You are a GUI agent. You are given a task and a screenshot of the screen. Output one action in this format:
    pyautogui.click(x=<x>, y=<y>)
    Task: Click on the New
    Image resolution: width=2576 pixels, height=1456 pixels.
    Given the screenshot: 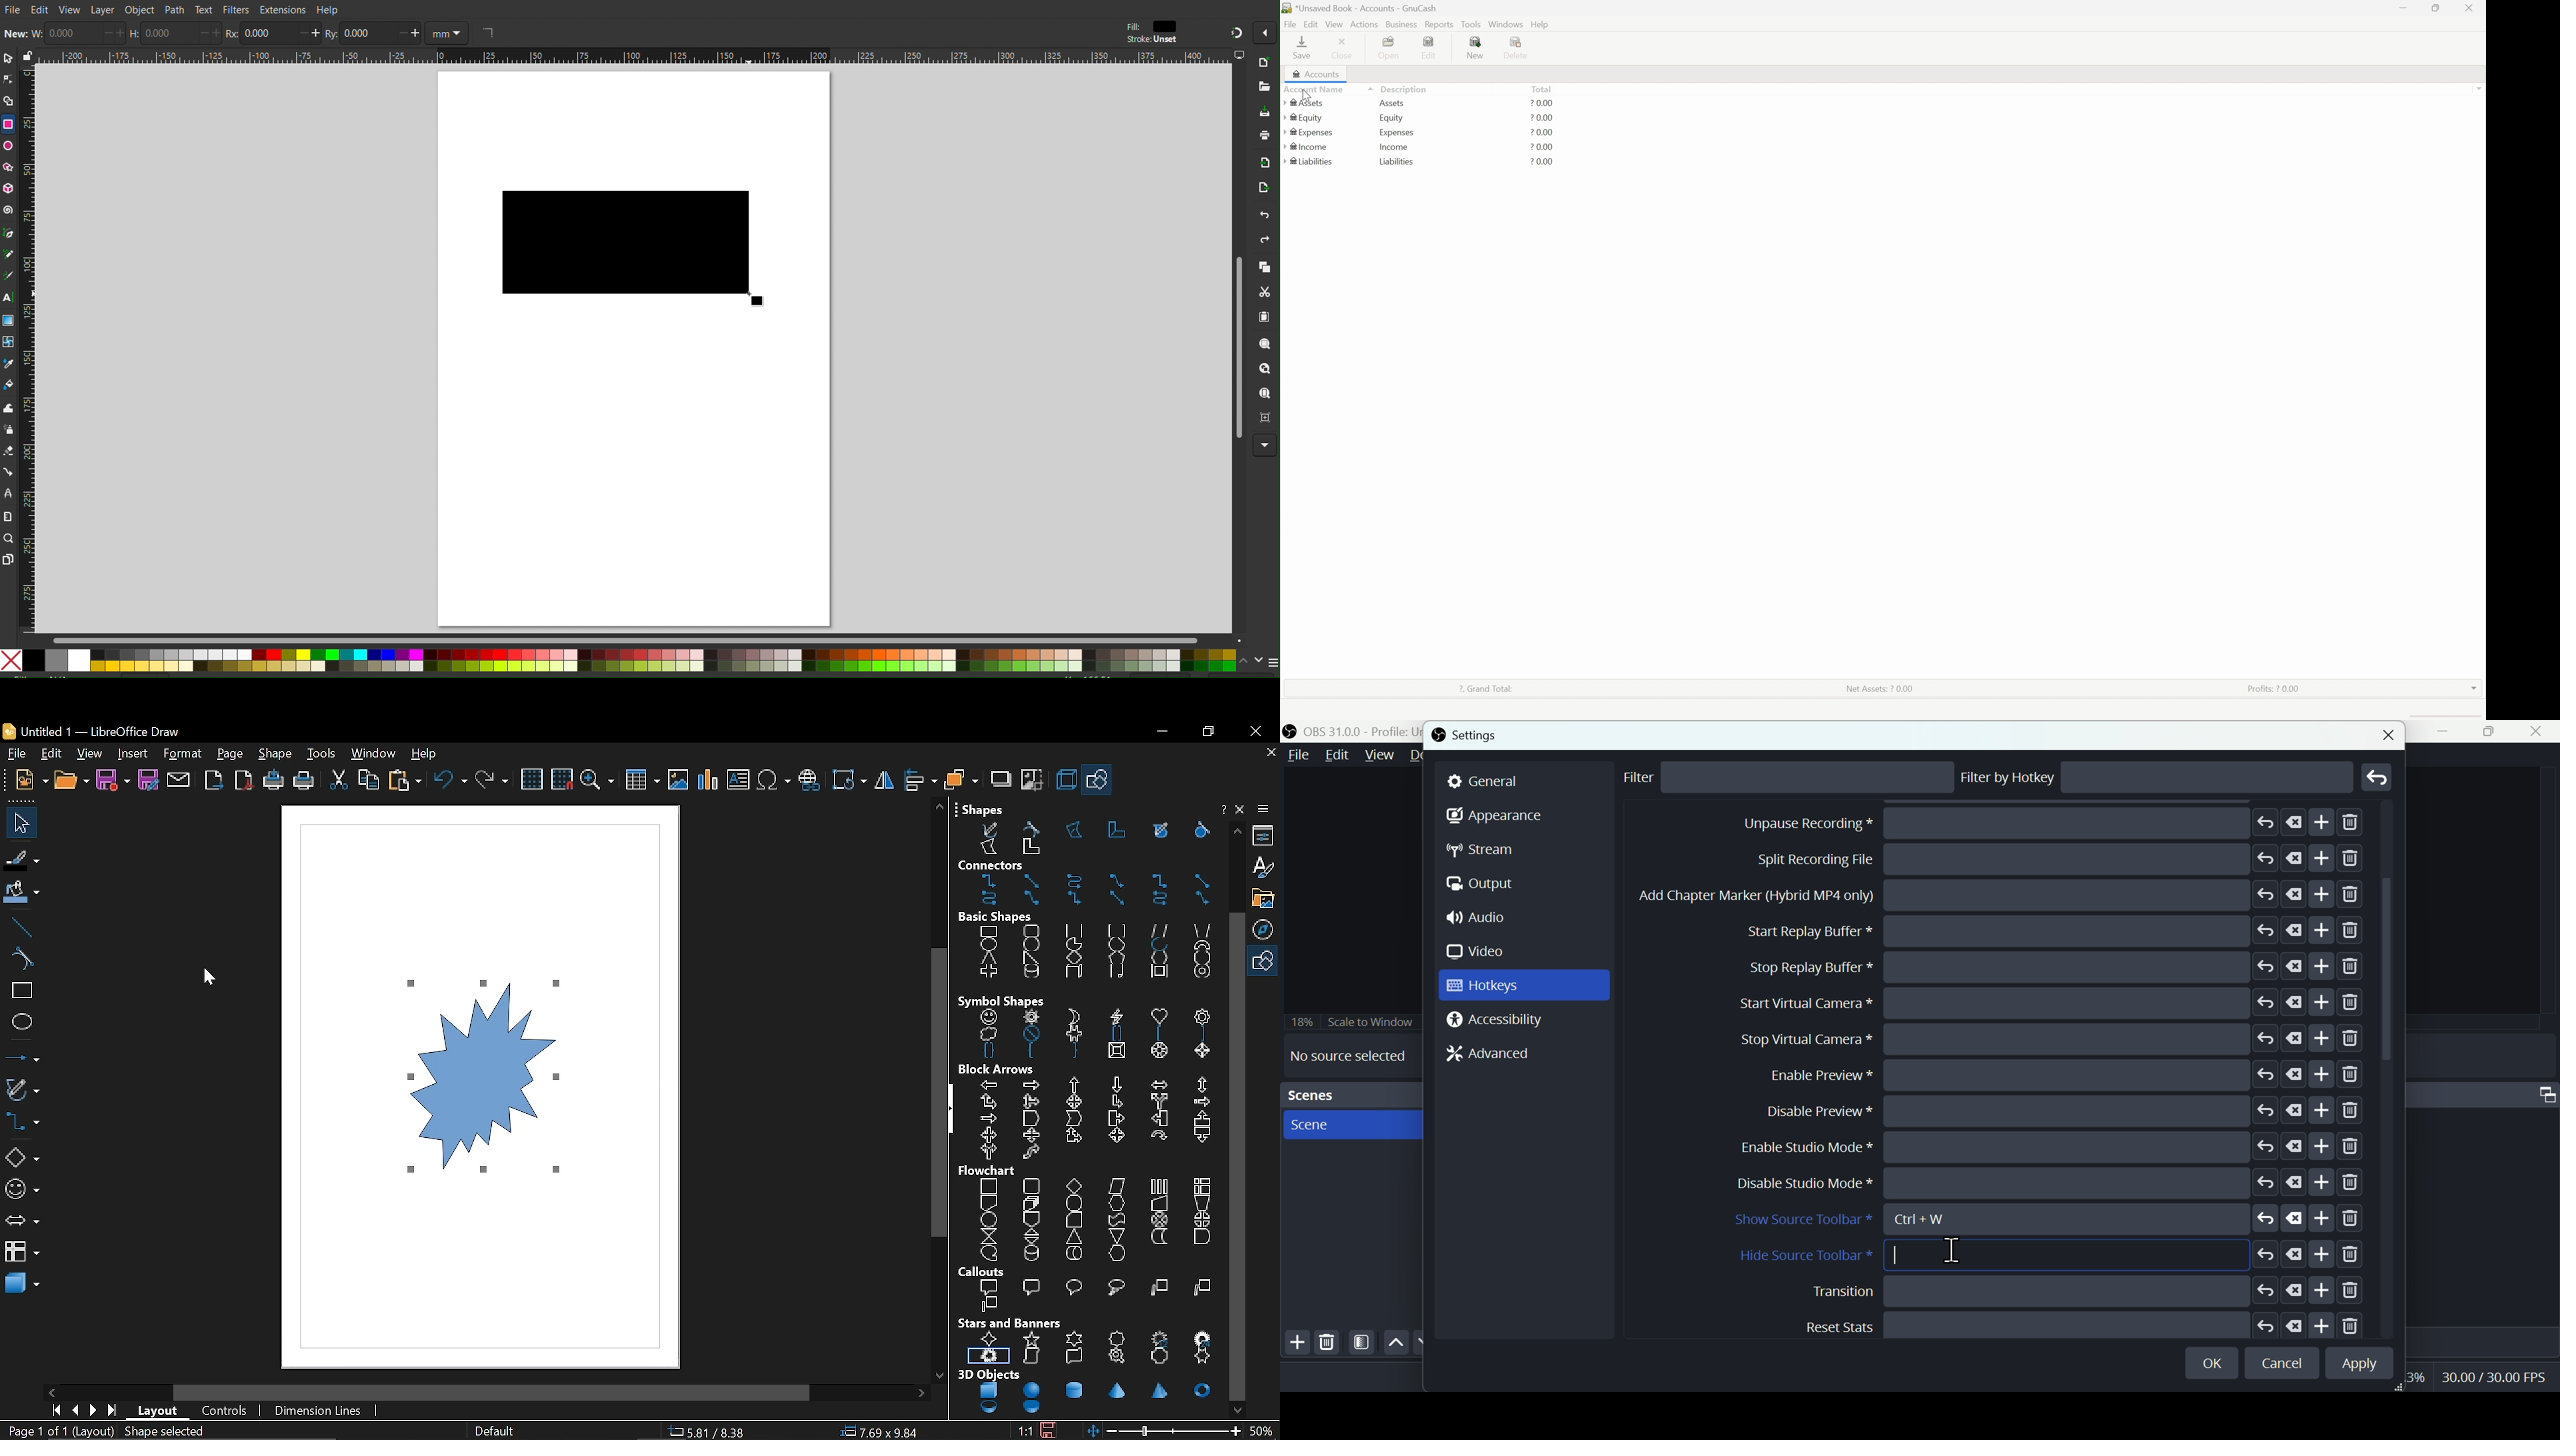 What is the action you would take?
    pyautogui.click(x=1477, y=46)
    